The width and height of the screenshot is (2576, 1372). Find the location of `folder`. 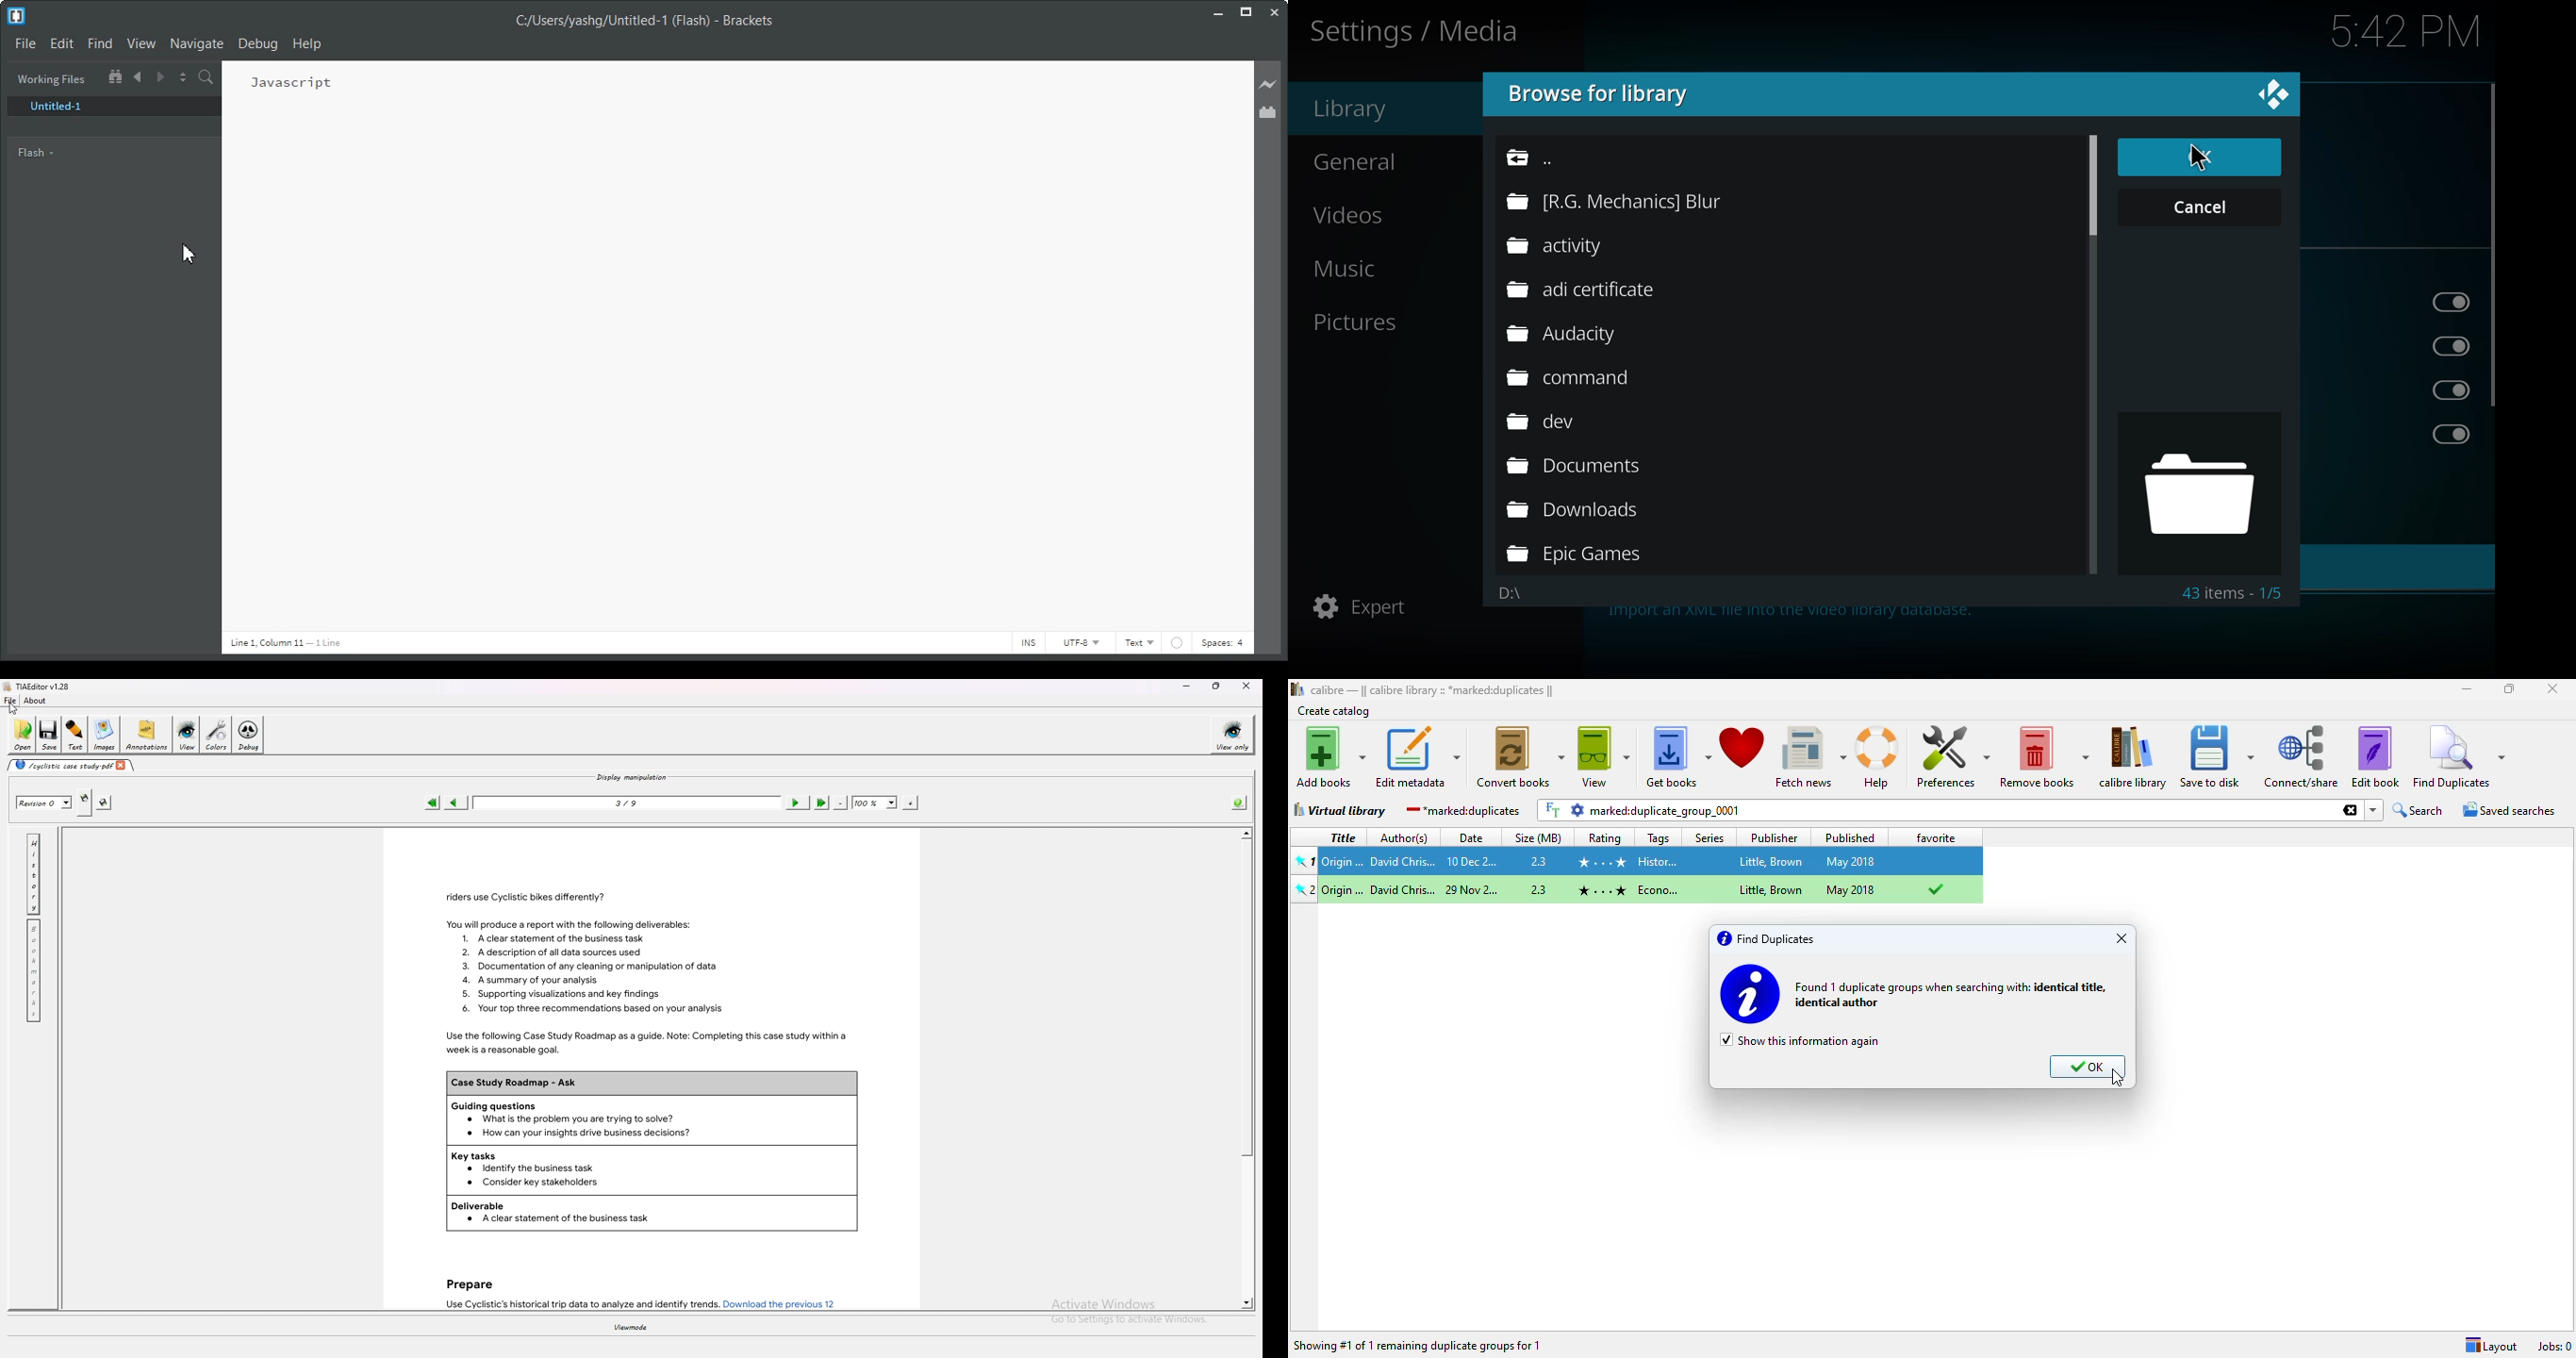

folder is located at coordinates (1582, 290).